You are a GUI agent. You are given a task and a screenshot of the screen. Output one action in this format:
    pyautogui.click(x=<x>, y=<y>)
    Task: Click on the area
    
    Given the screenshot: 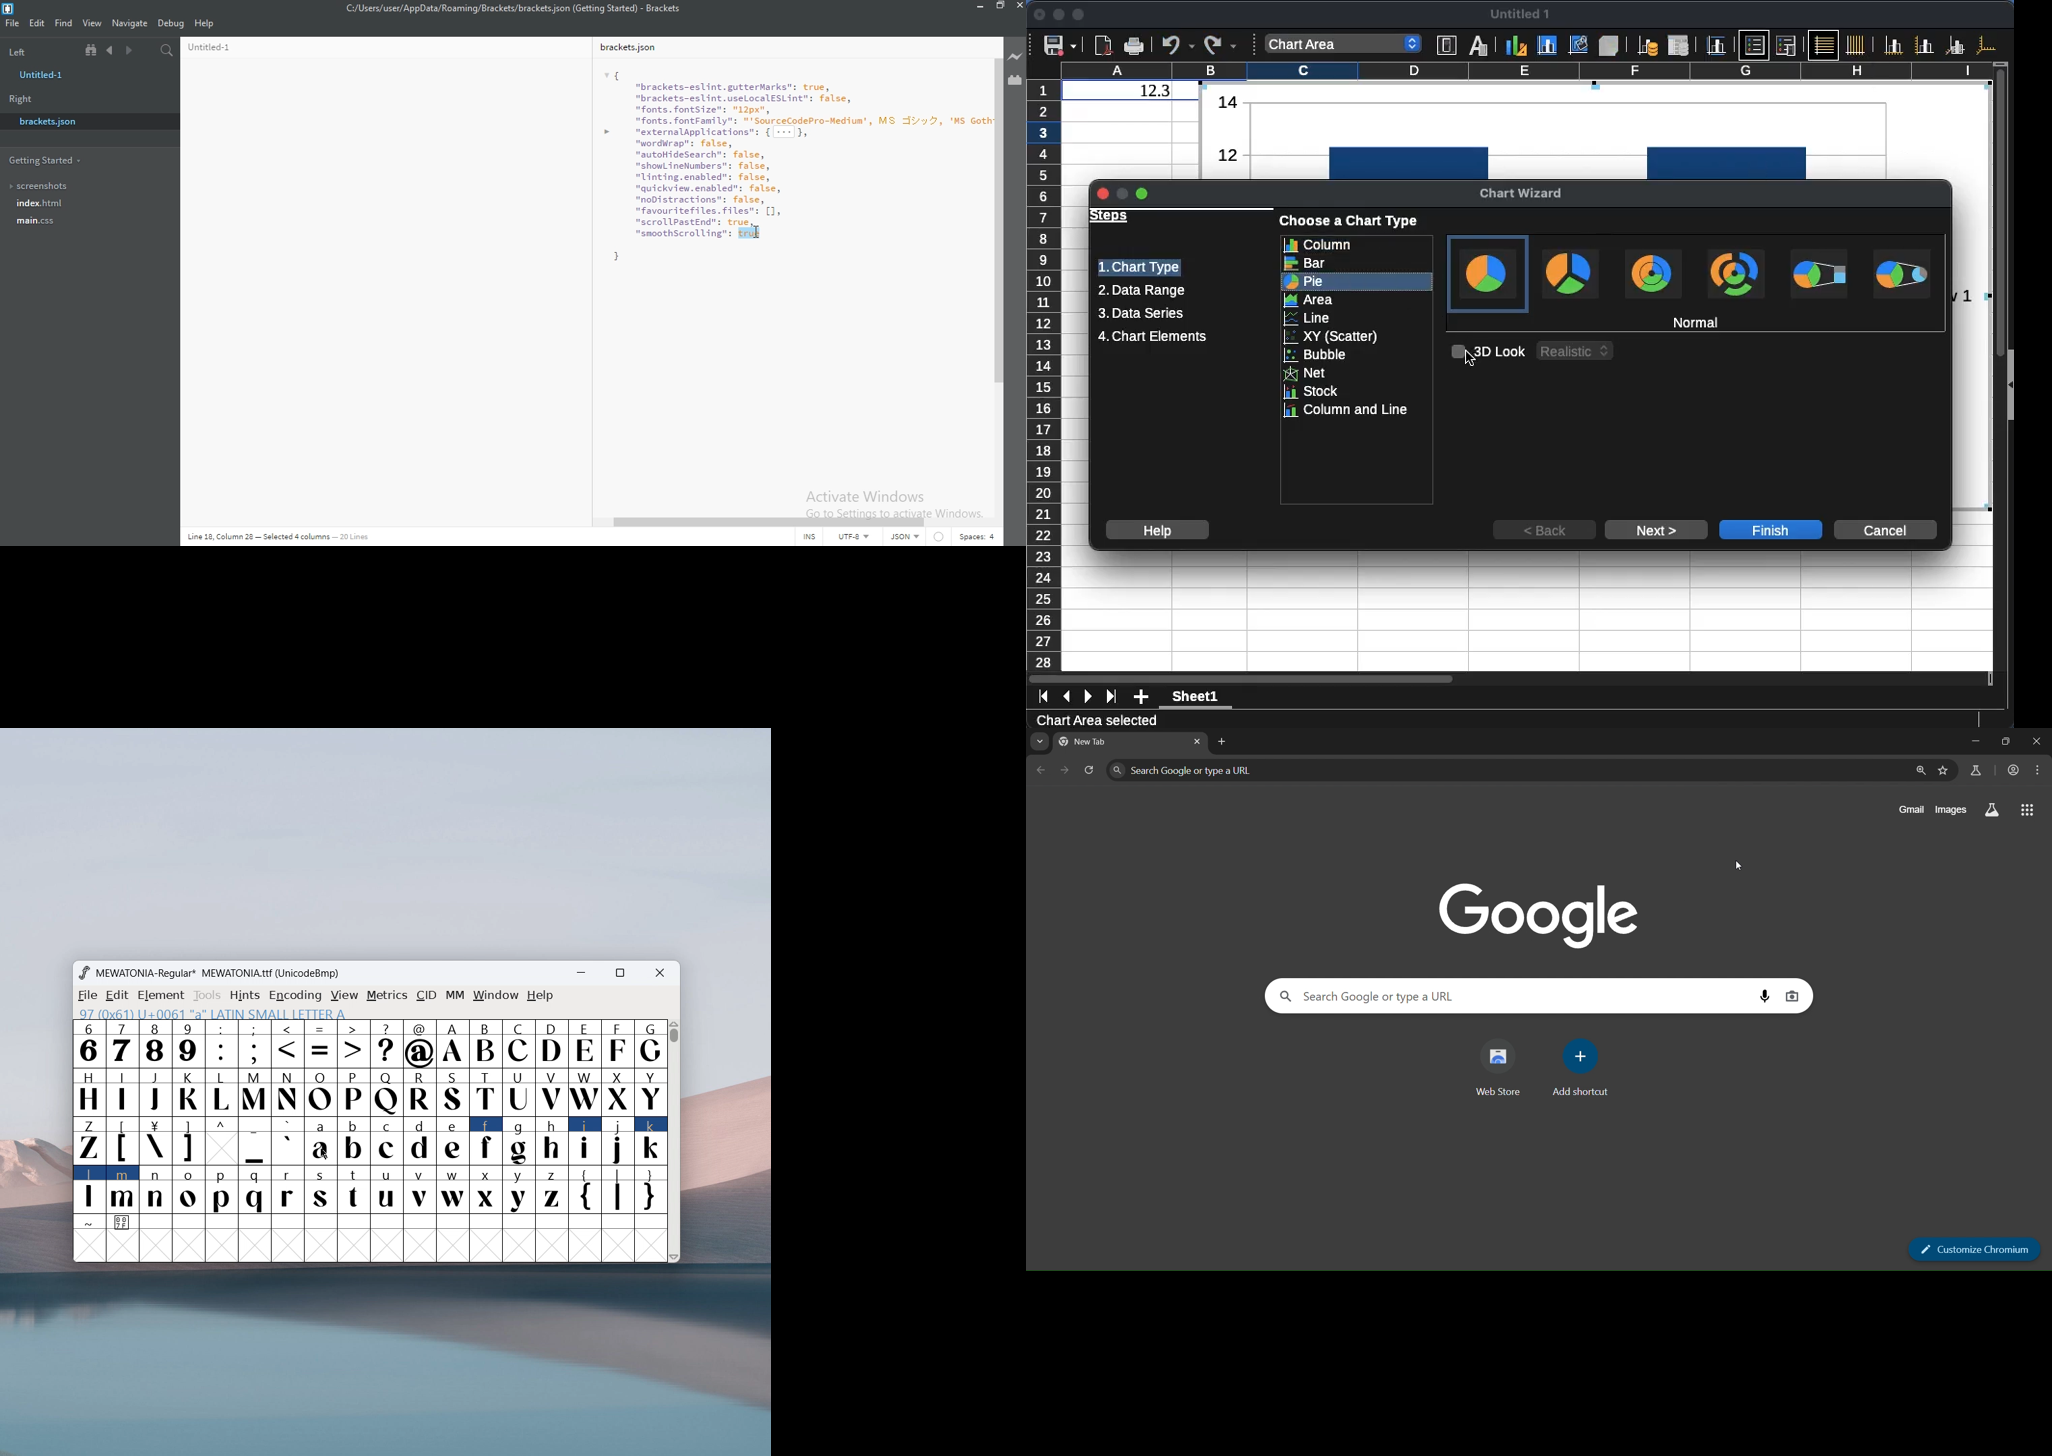 What is the action you would take?
    pyautogui.click(x=1357, y=300)
    